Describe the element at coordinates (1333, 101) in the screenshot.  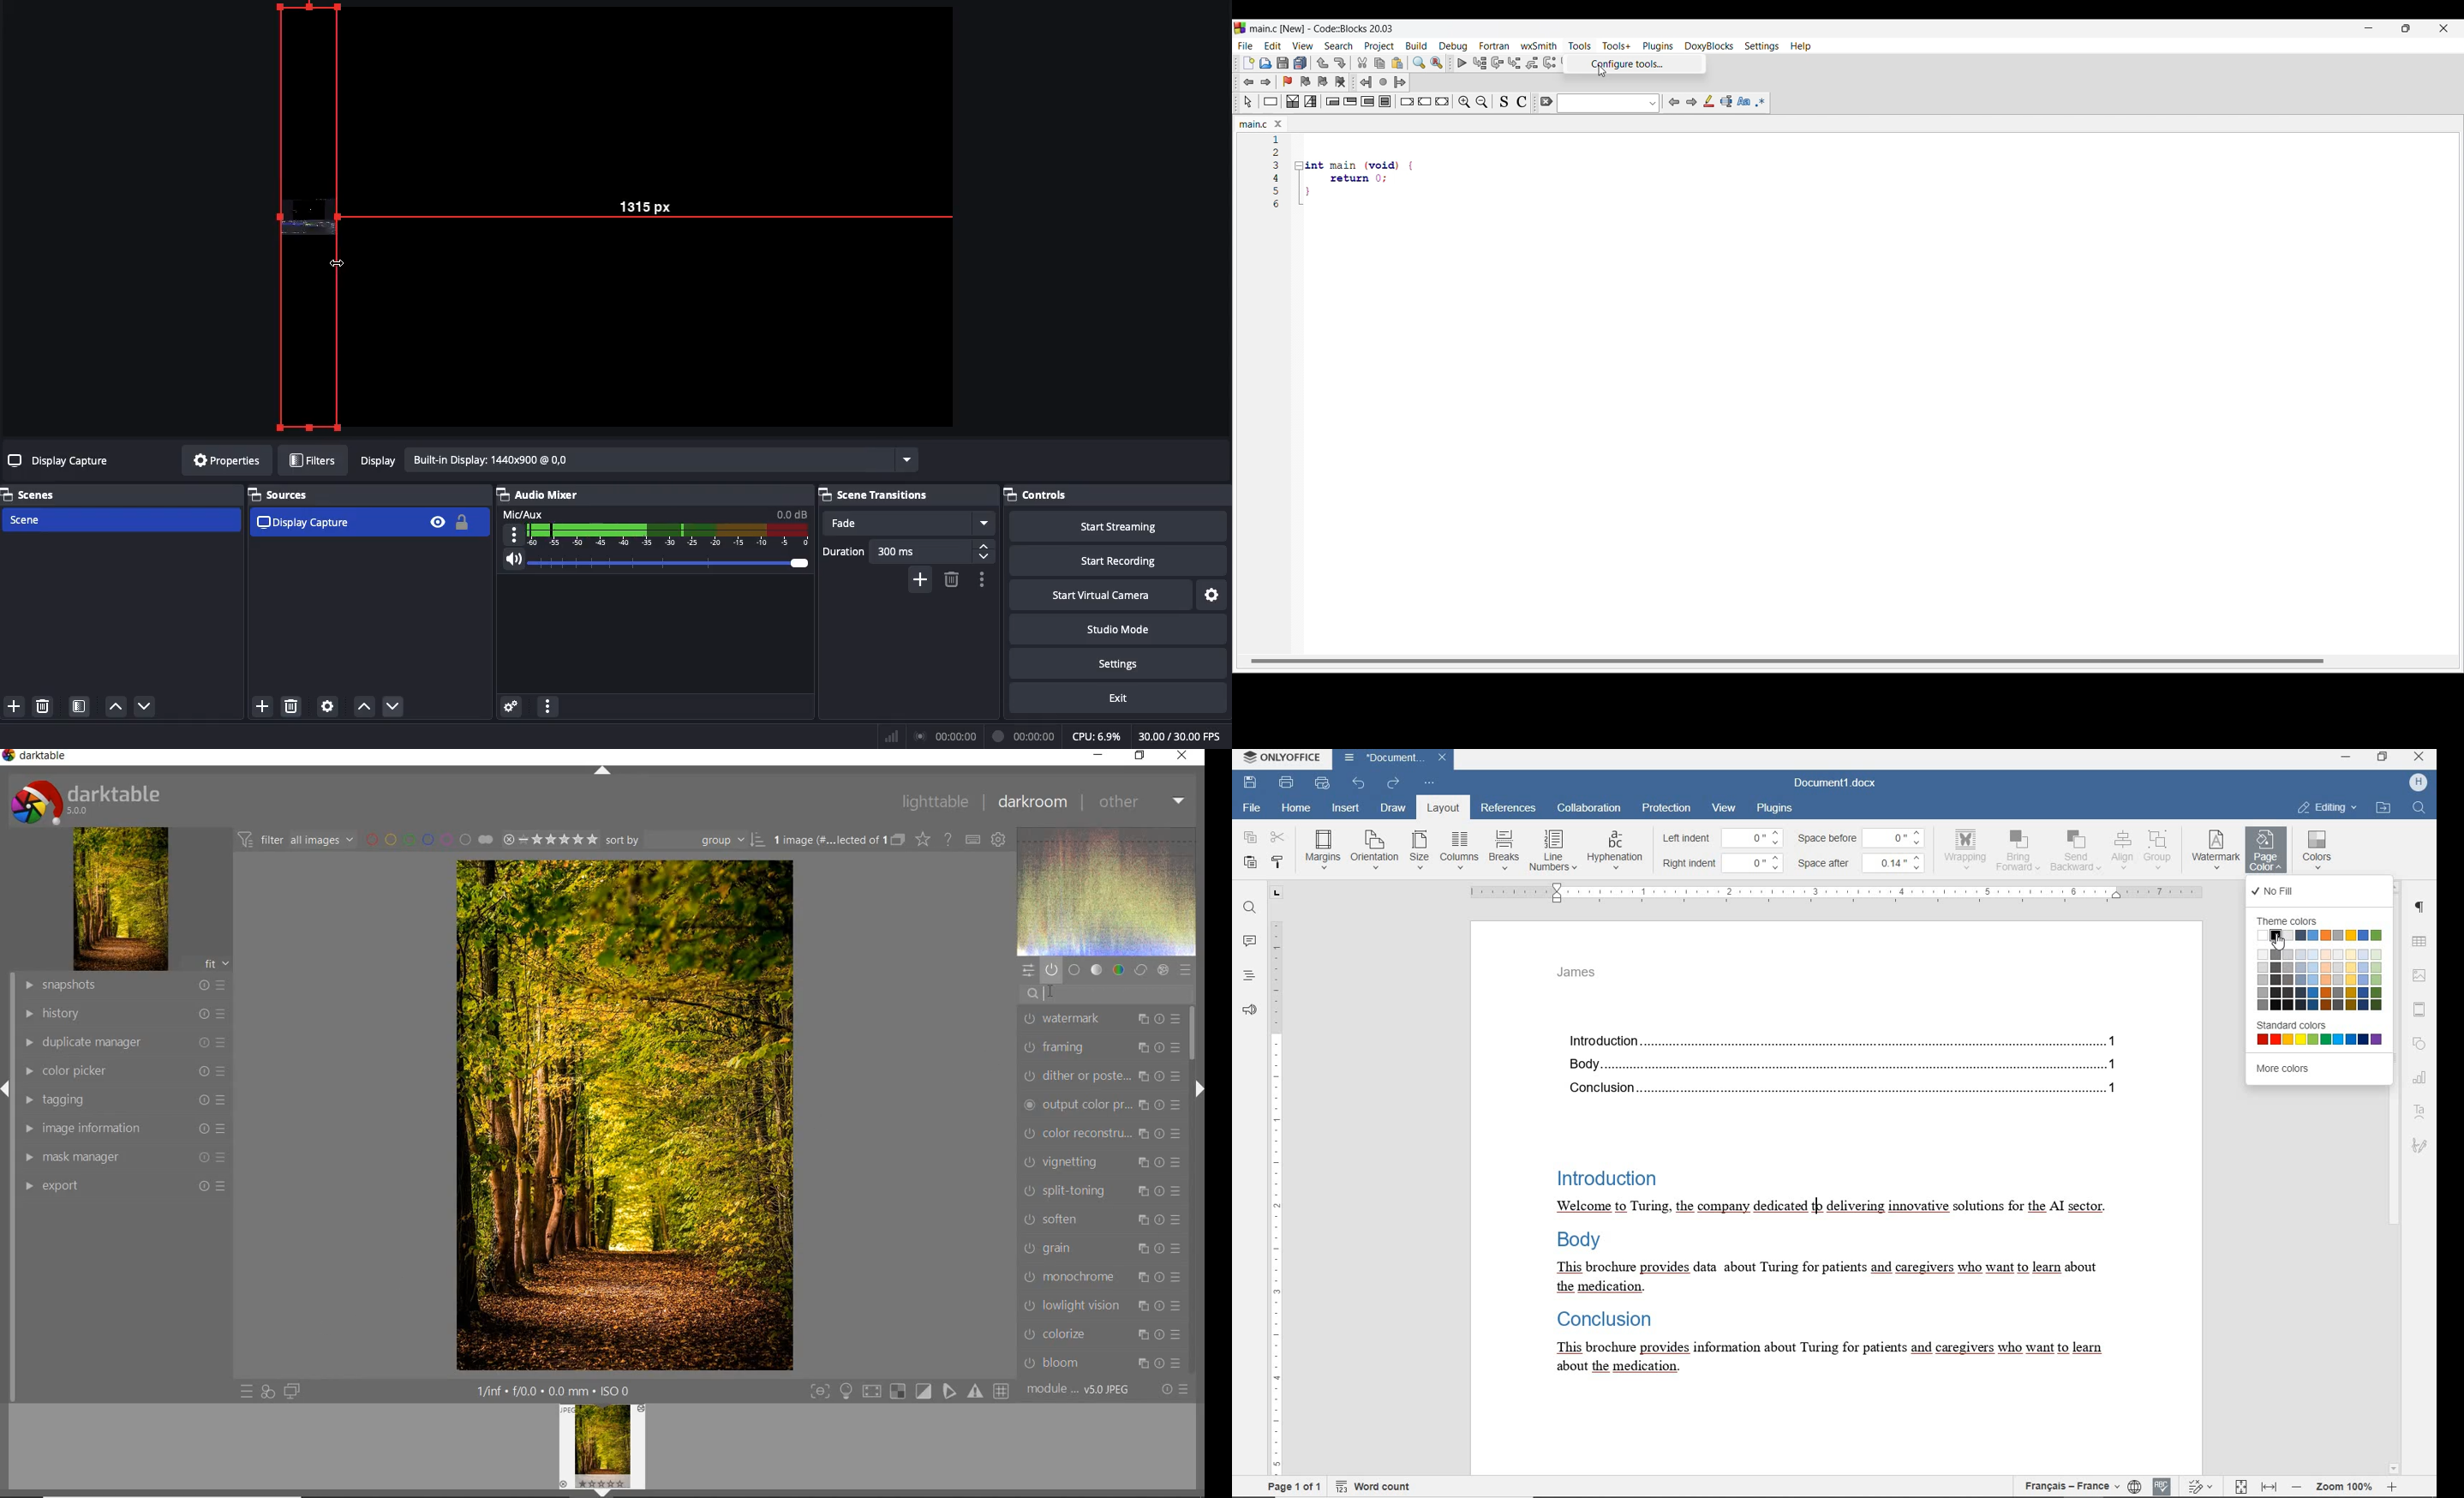
I see `Entry condition` at that location.